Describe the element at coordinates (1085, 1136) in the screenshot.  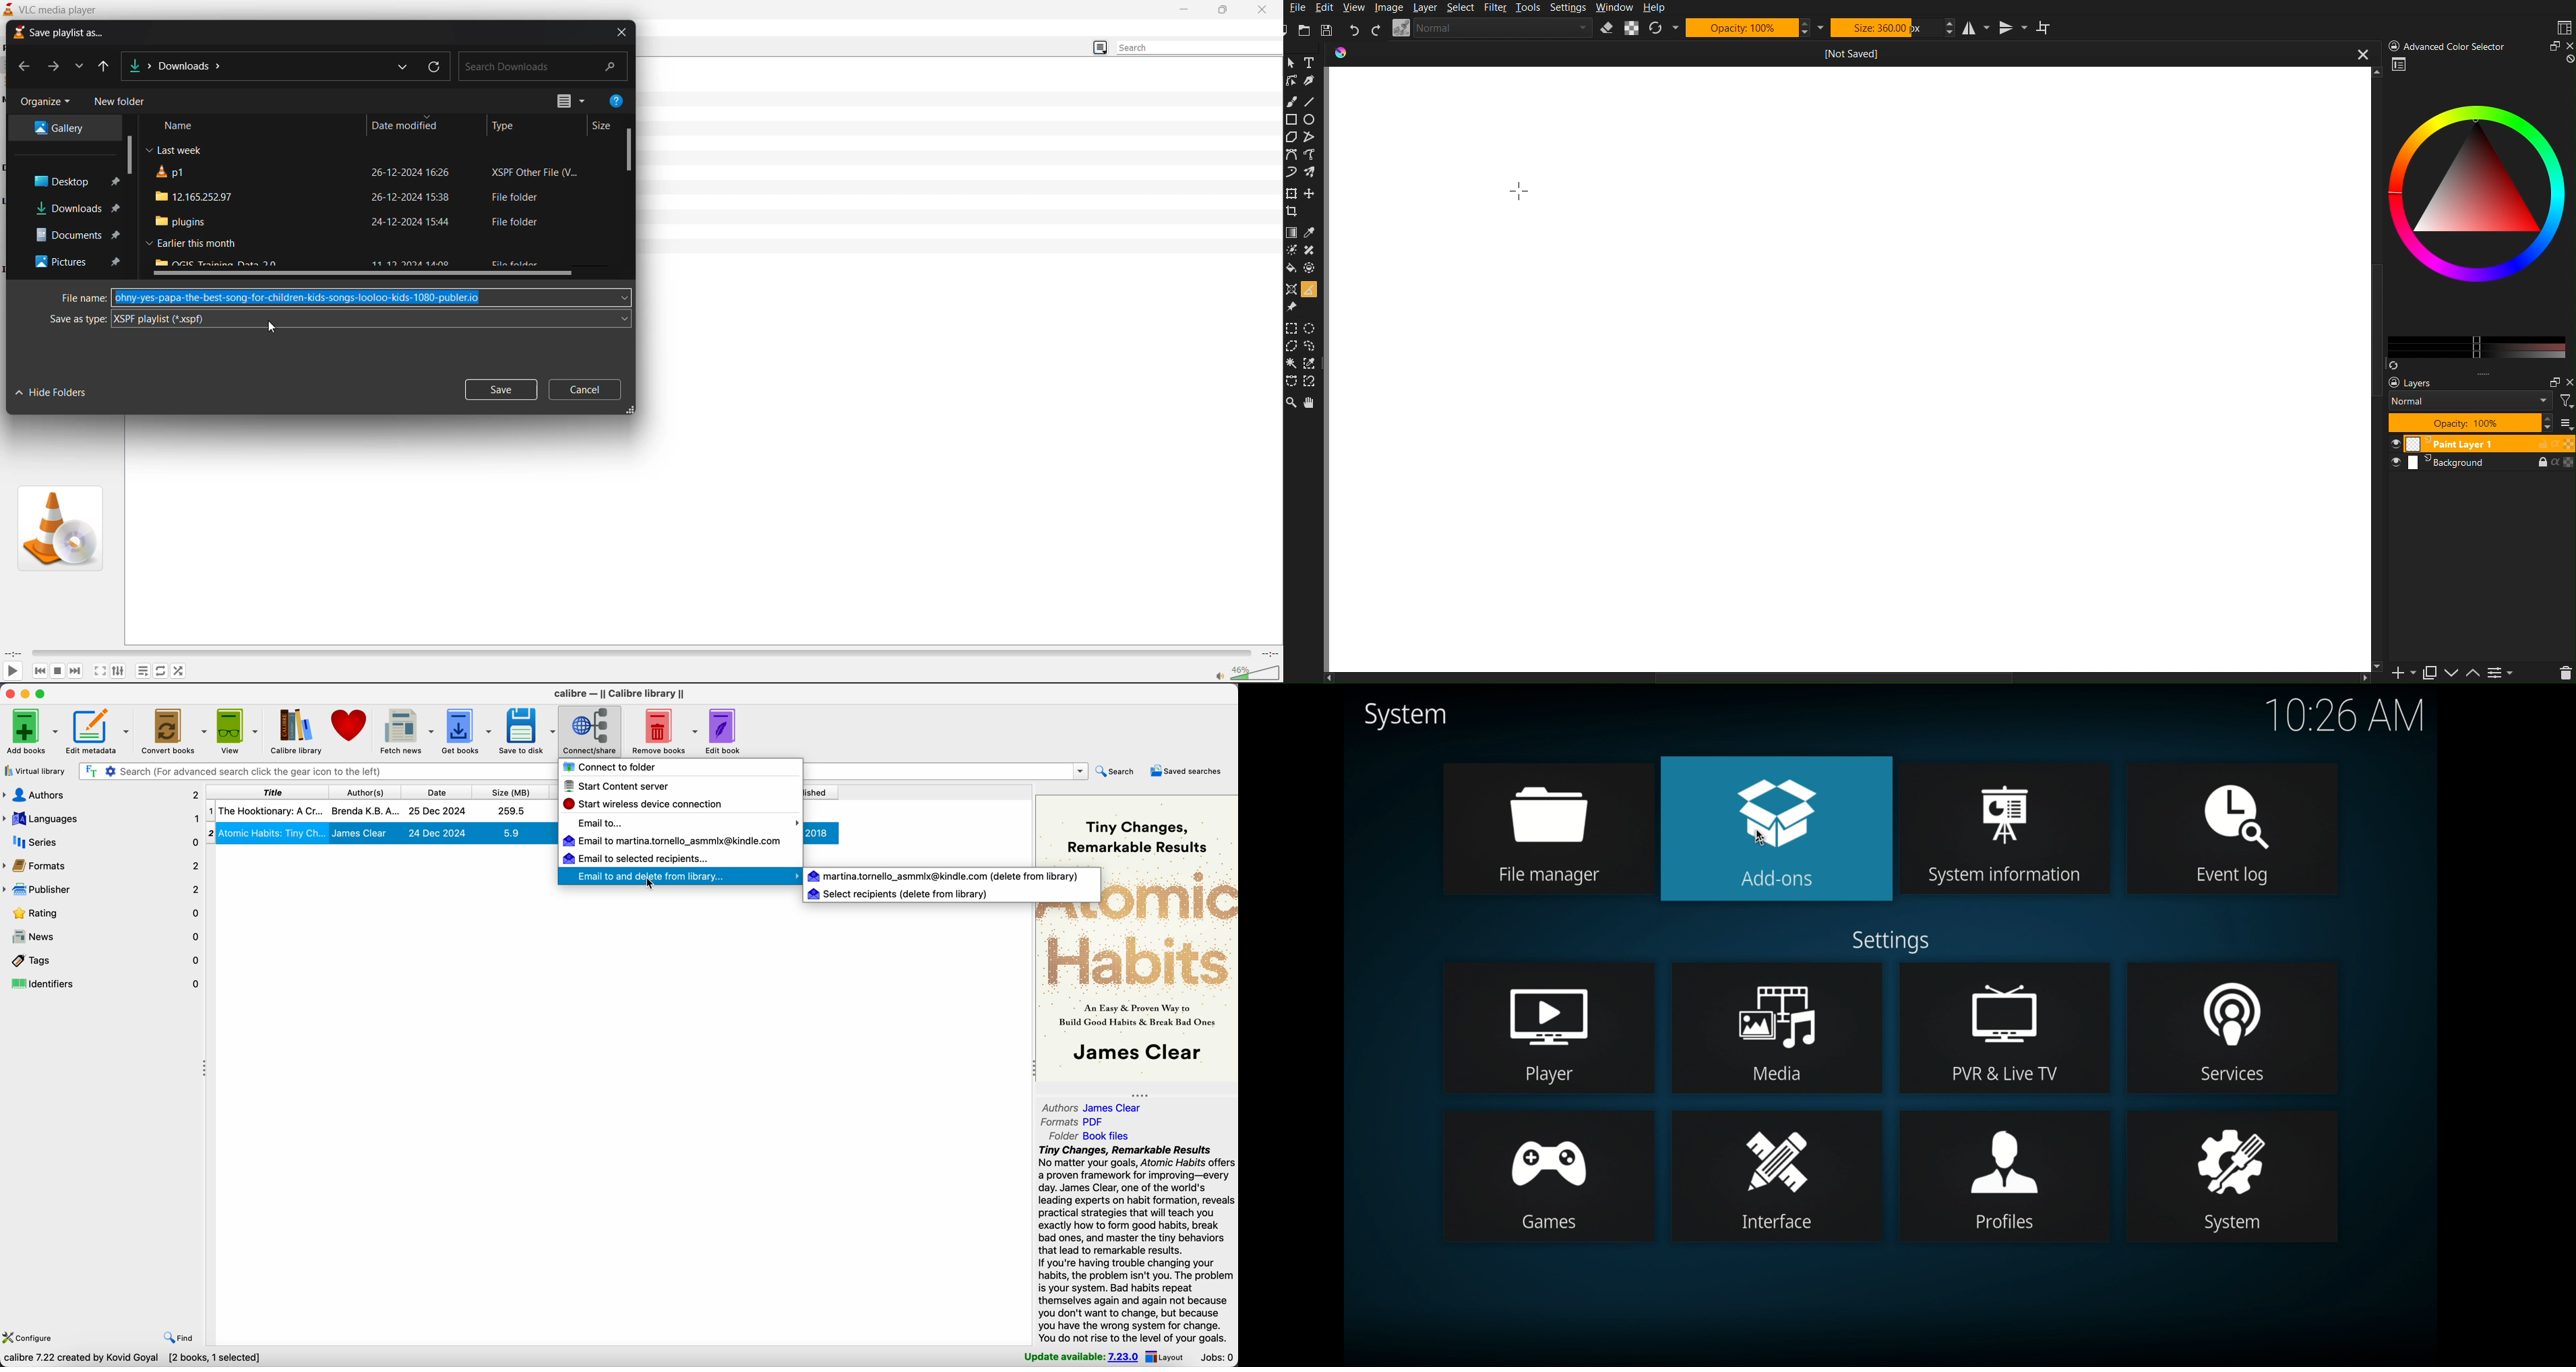
I see `folder` at that location.